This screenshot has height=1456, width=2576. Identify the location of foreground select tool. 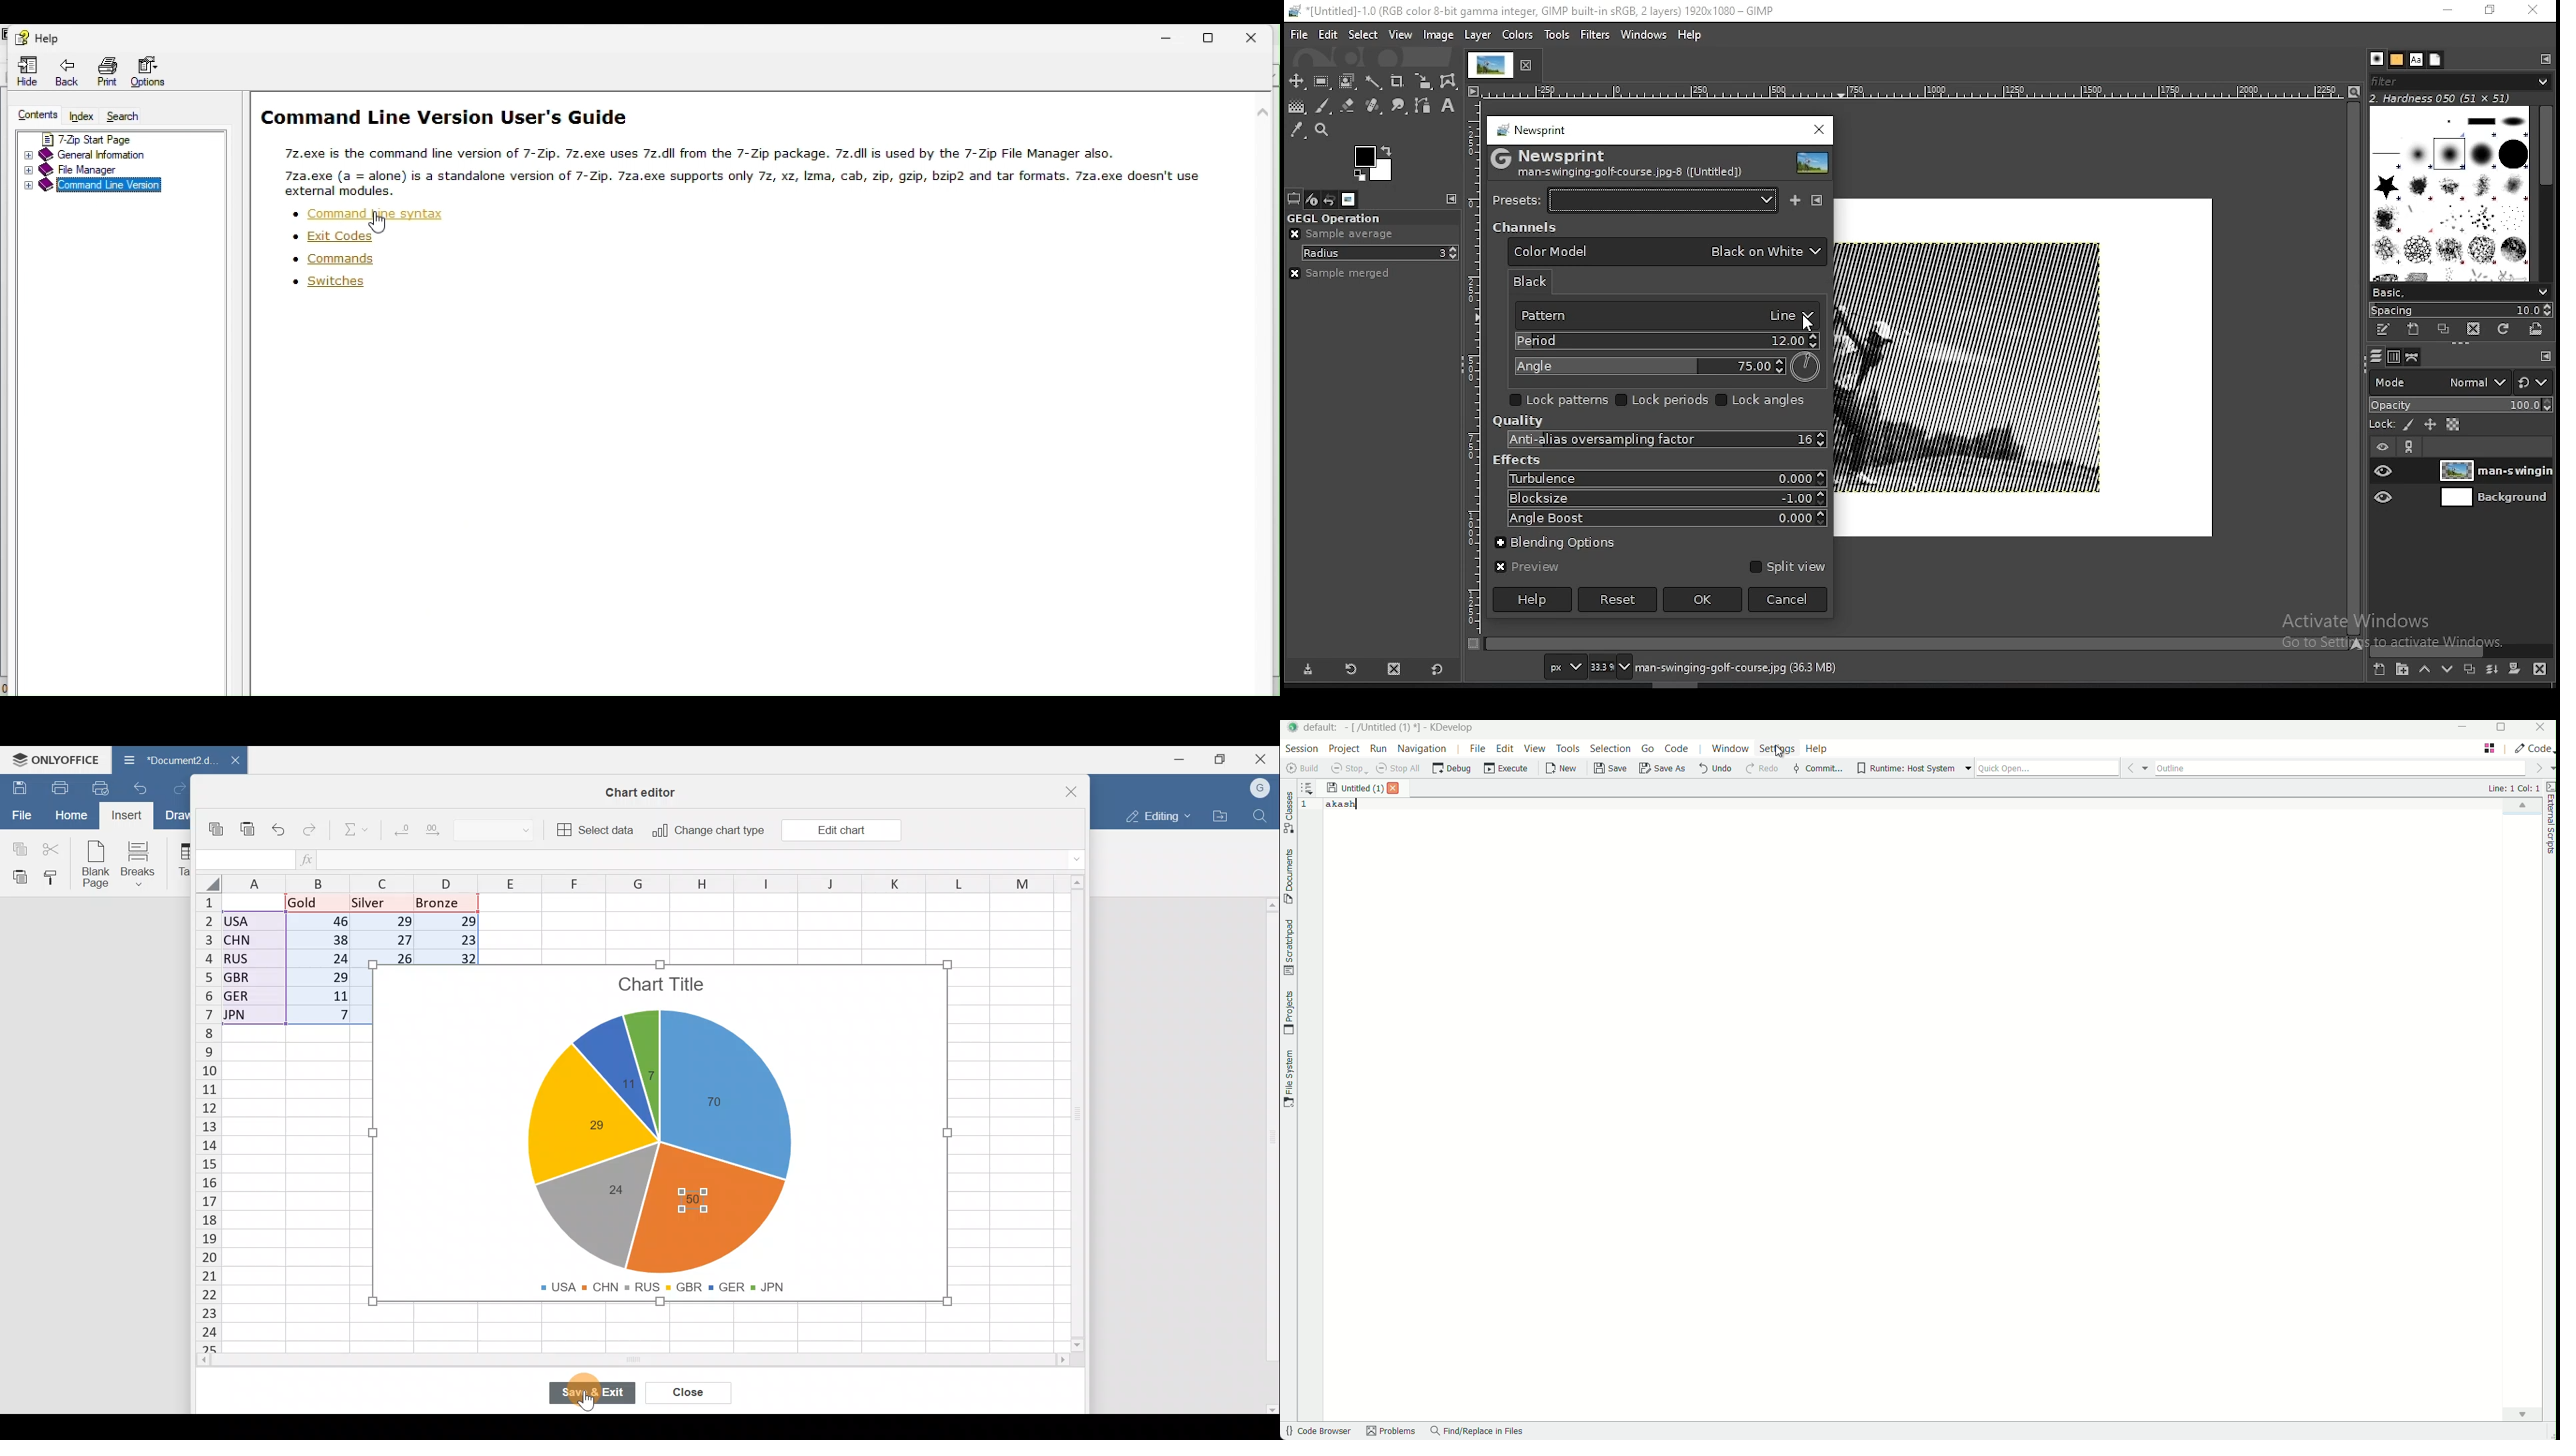
(1346, 82).